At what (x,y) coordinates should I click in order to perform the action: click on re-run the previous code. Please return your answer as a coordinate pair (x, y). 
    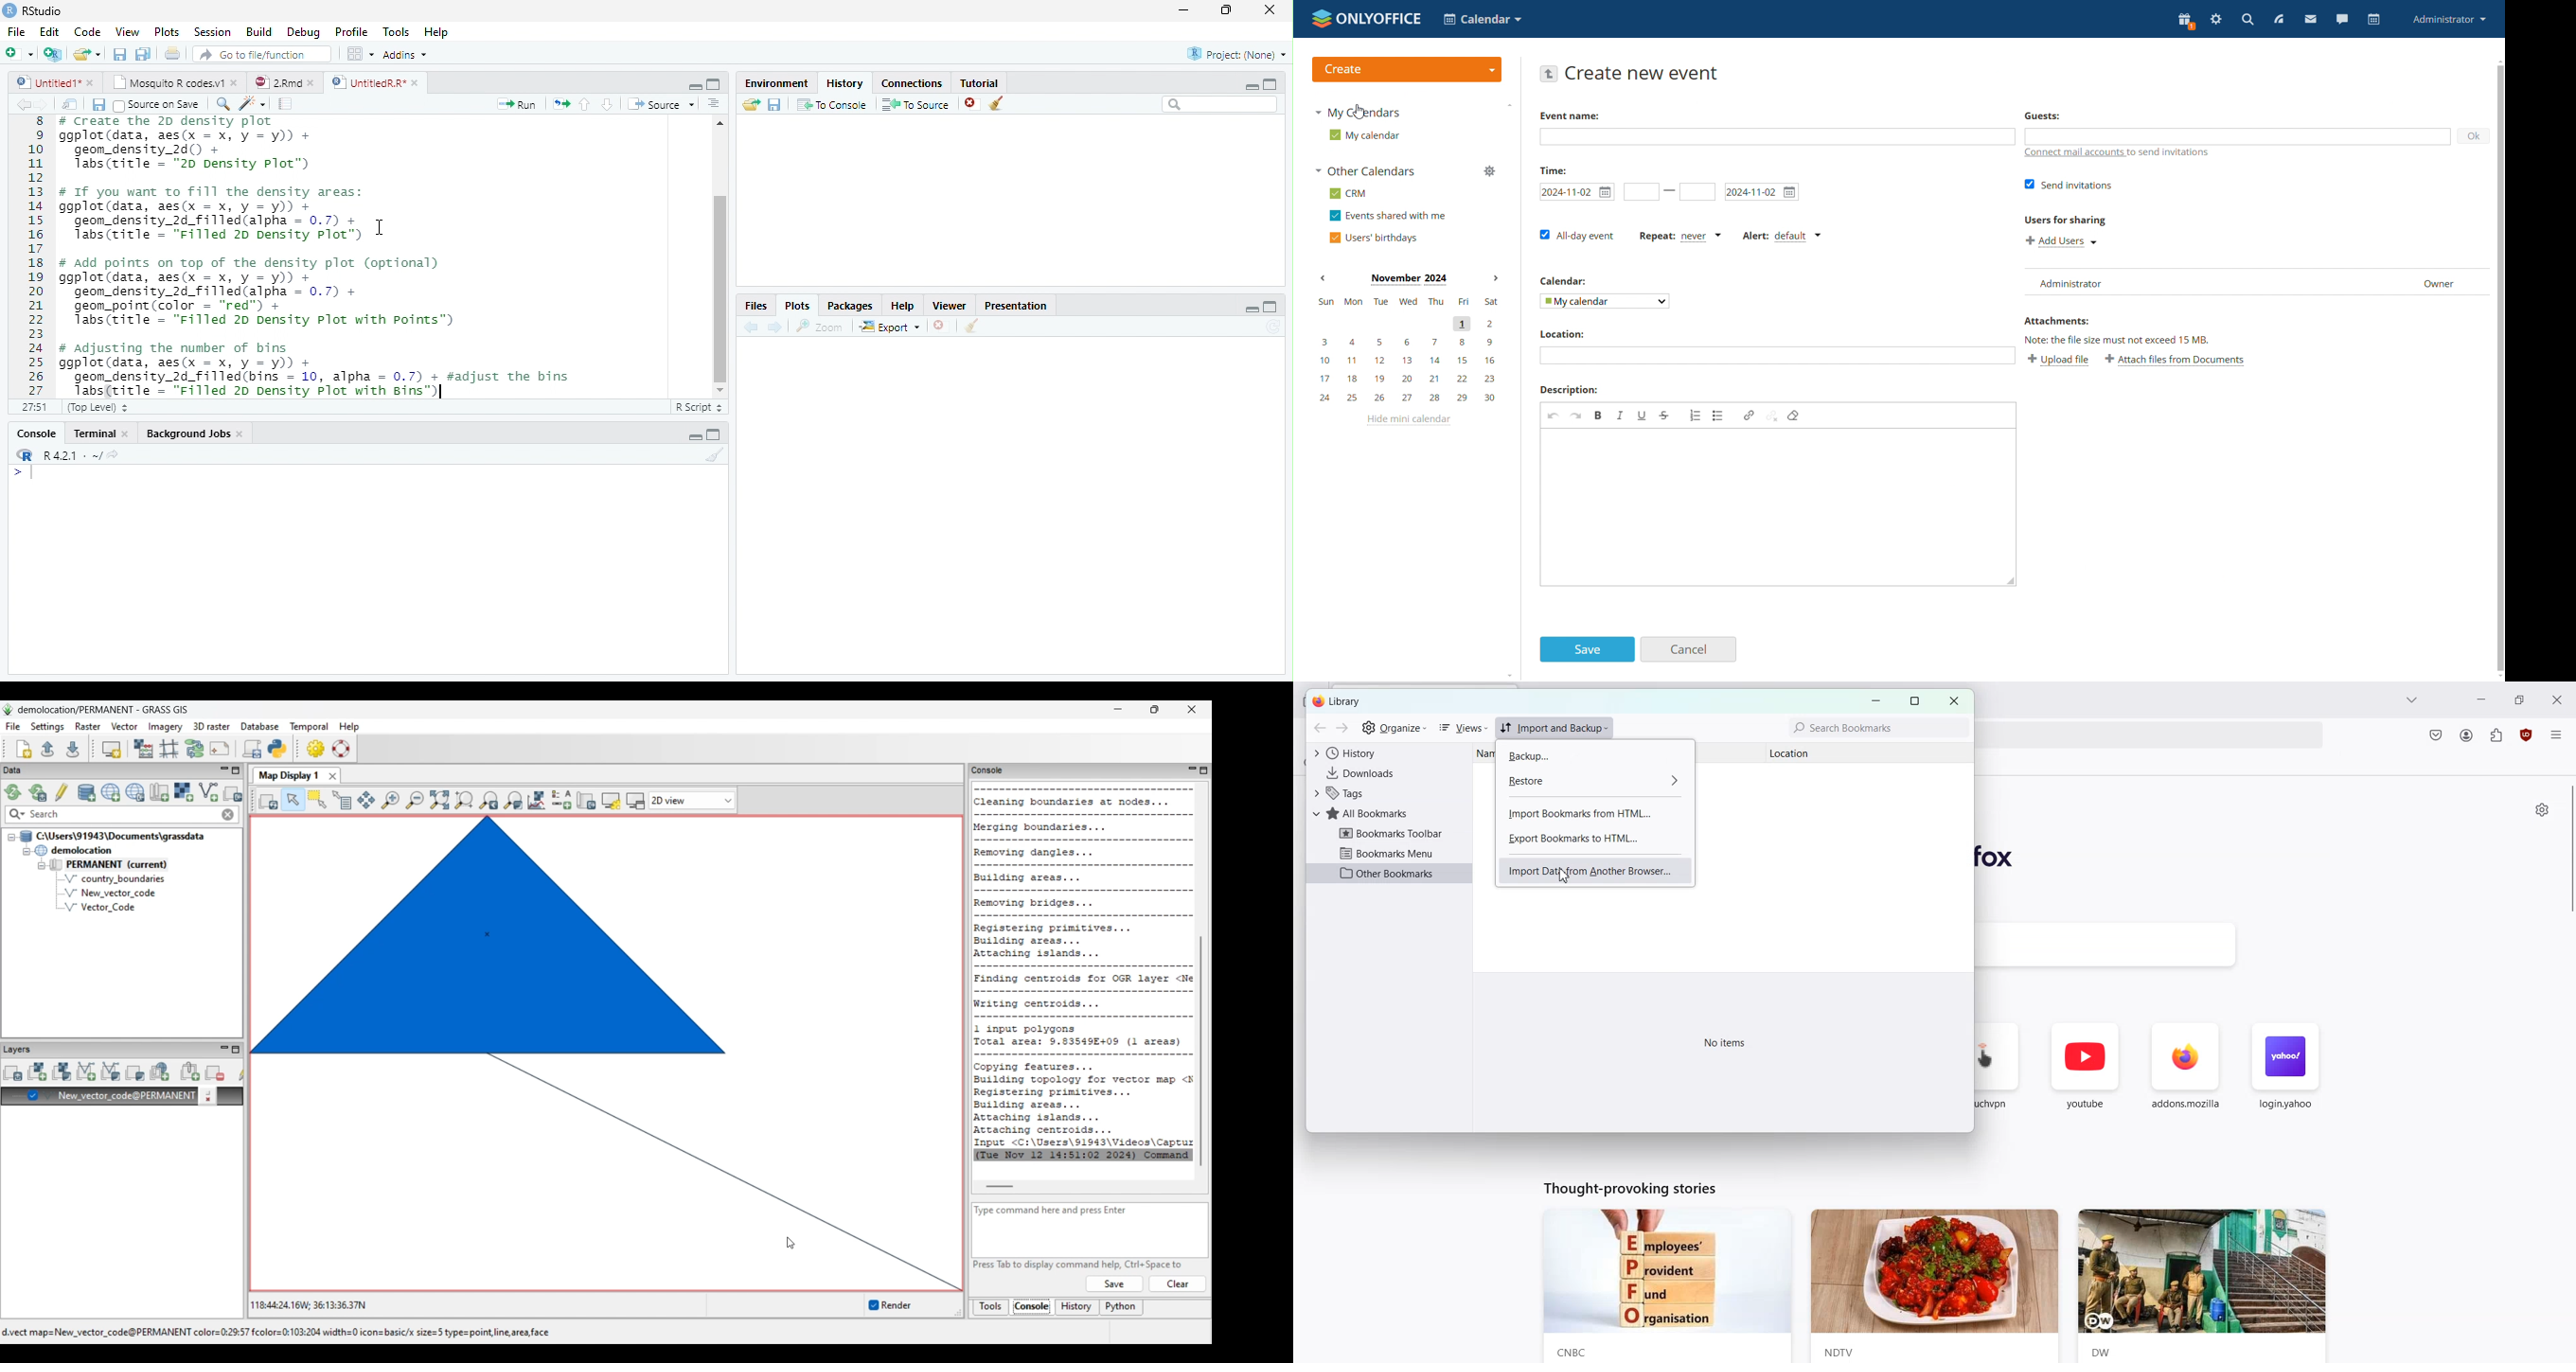
    Looking at the image, I should click on (560, 103).